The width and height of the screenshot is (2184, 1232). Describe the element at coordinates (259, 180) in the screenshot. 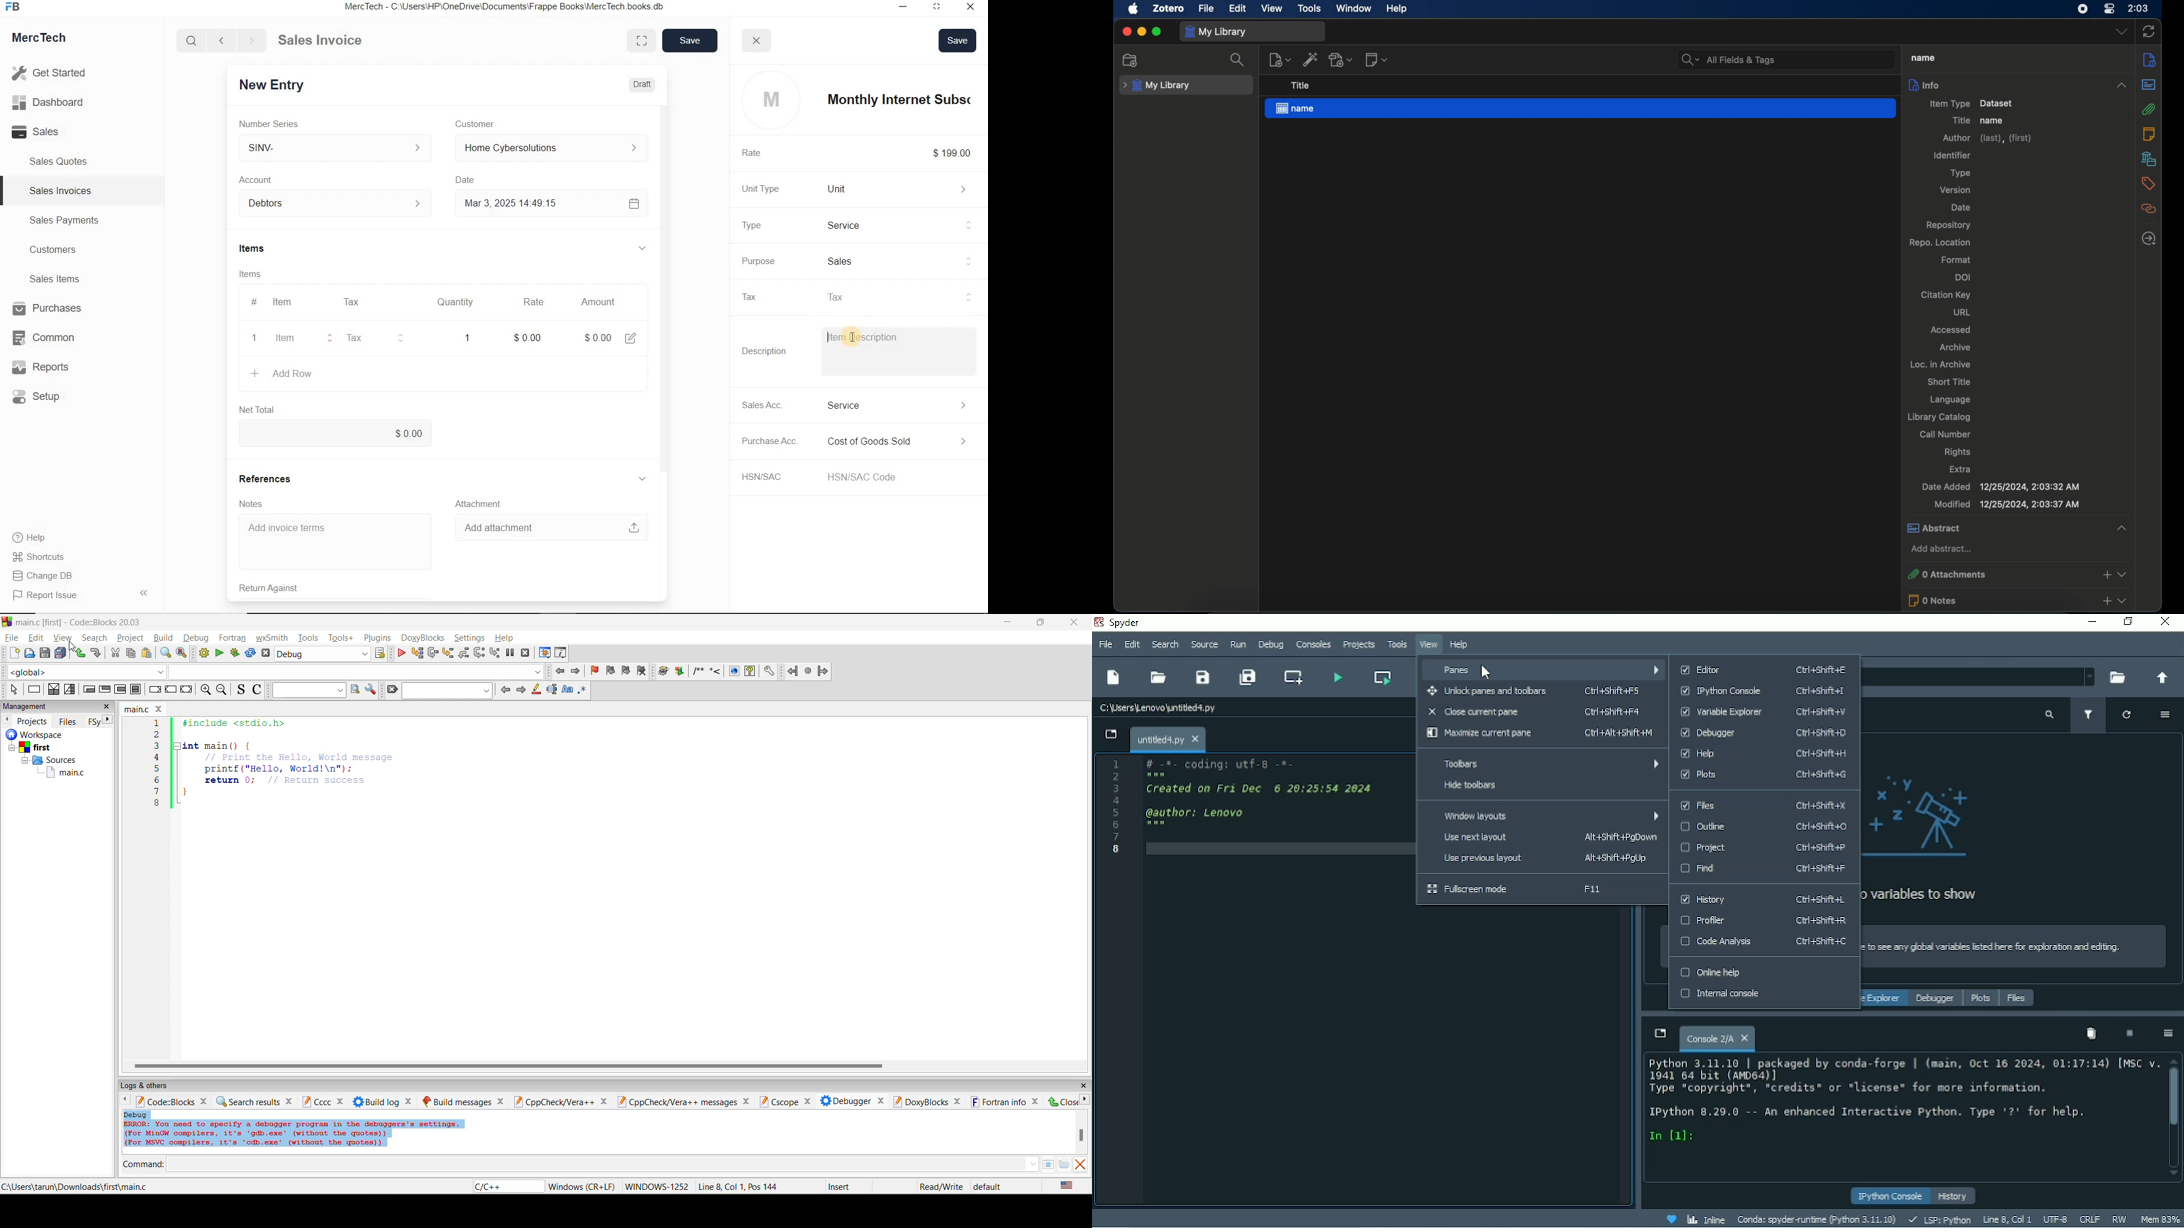

I see `Account` at that location.